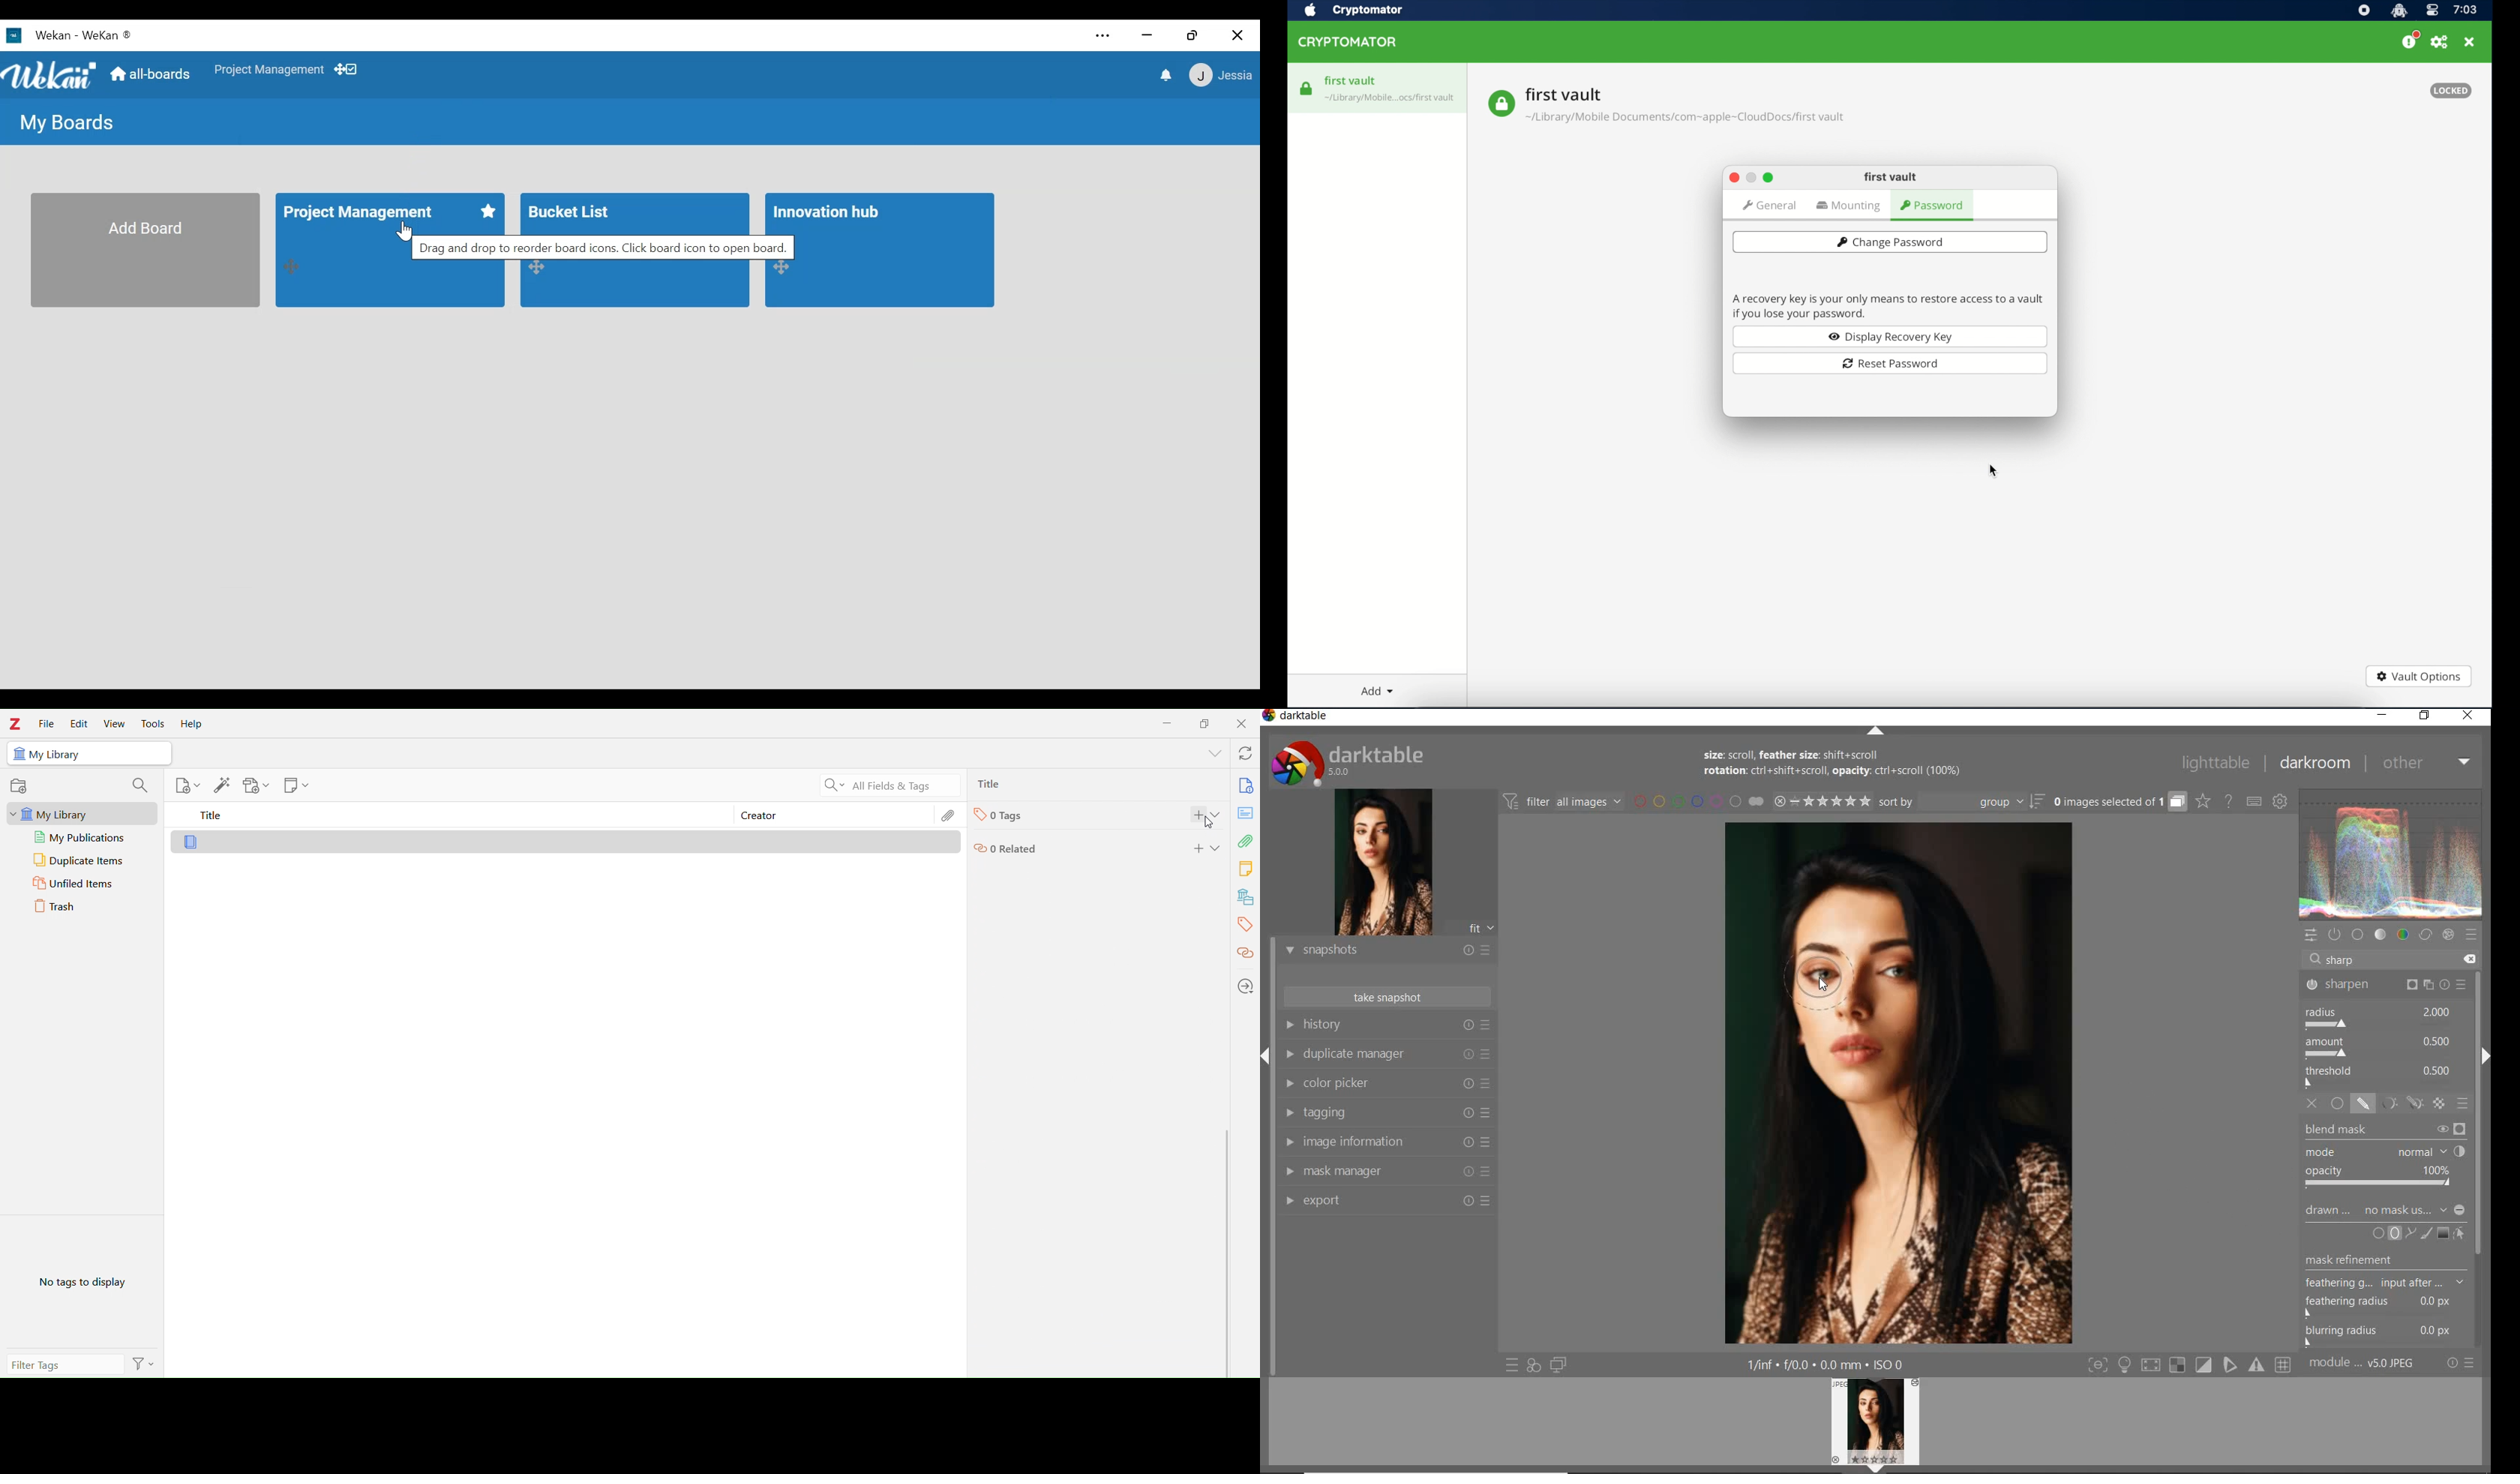  Describe the element at coordinates (1238, 34) in the screenshot. I see `Close` at that location.